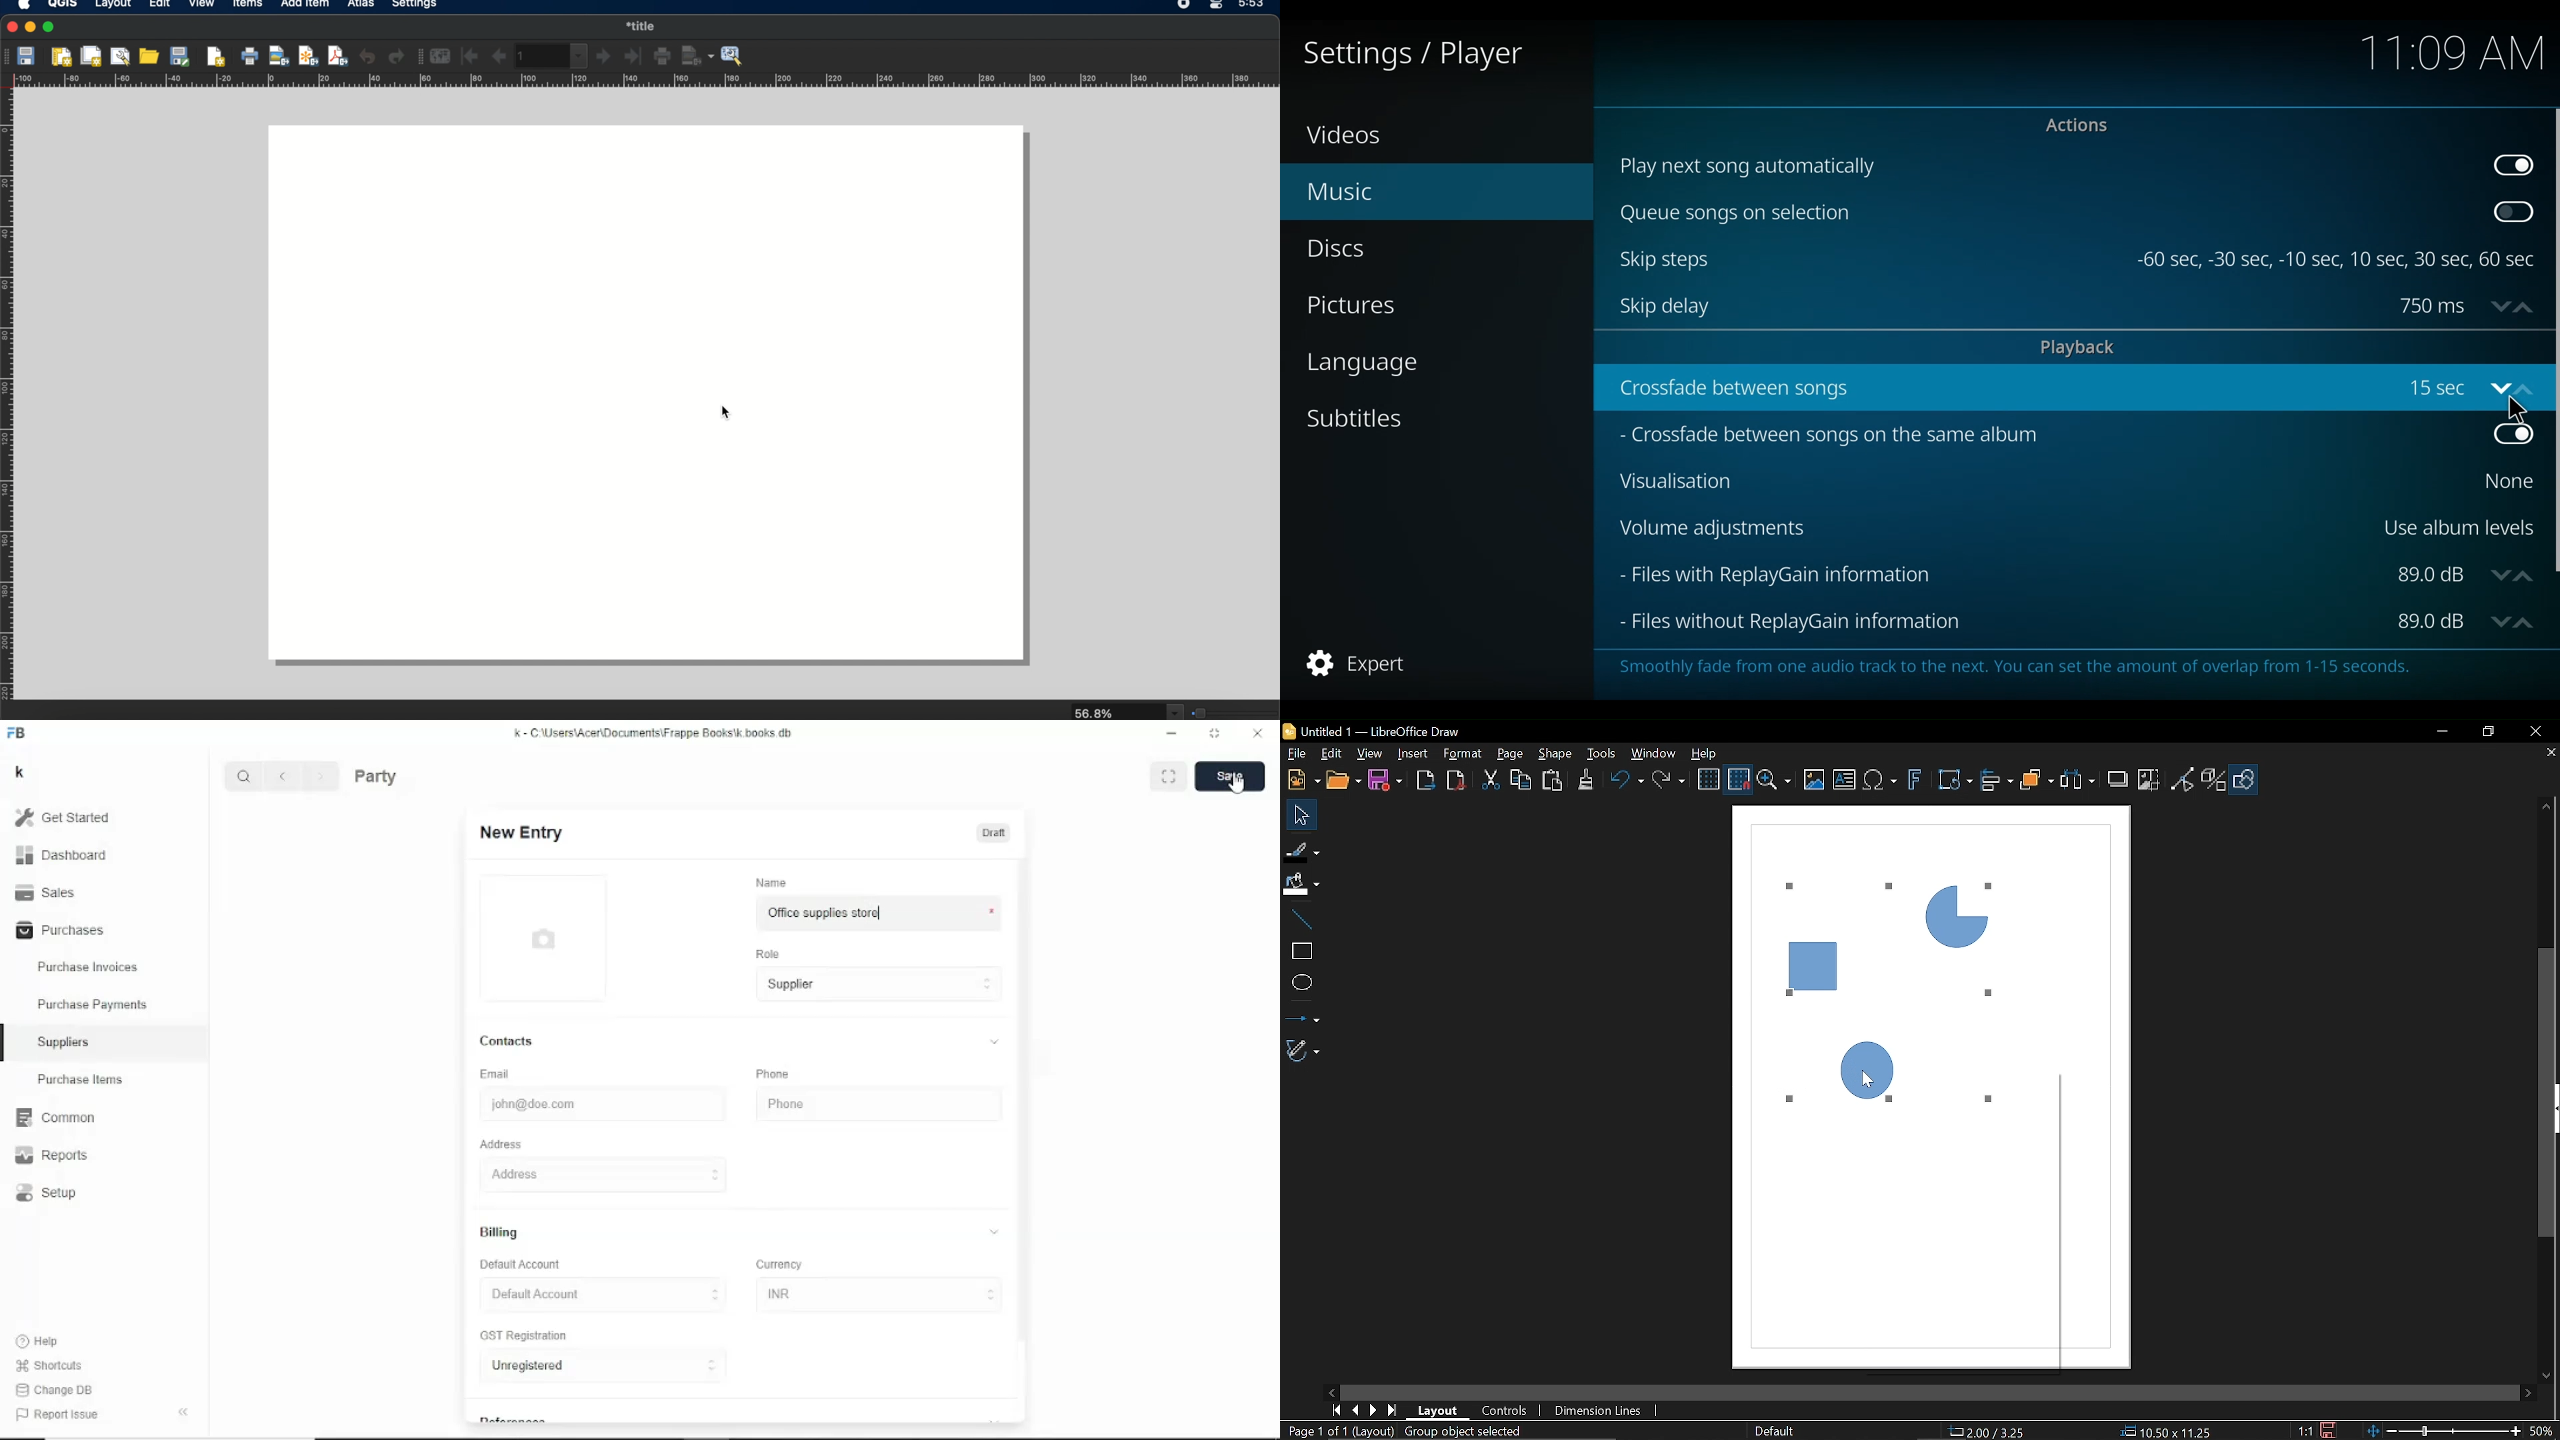  What do you see at coordinates (1374, 1410) in the screenshot?
I see `Next page` at bounding box center [1374, 1410].